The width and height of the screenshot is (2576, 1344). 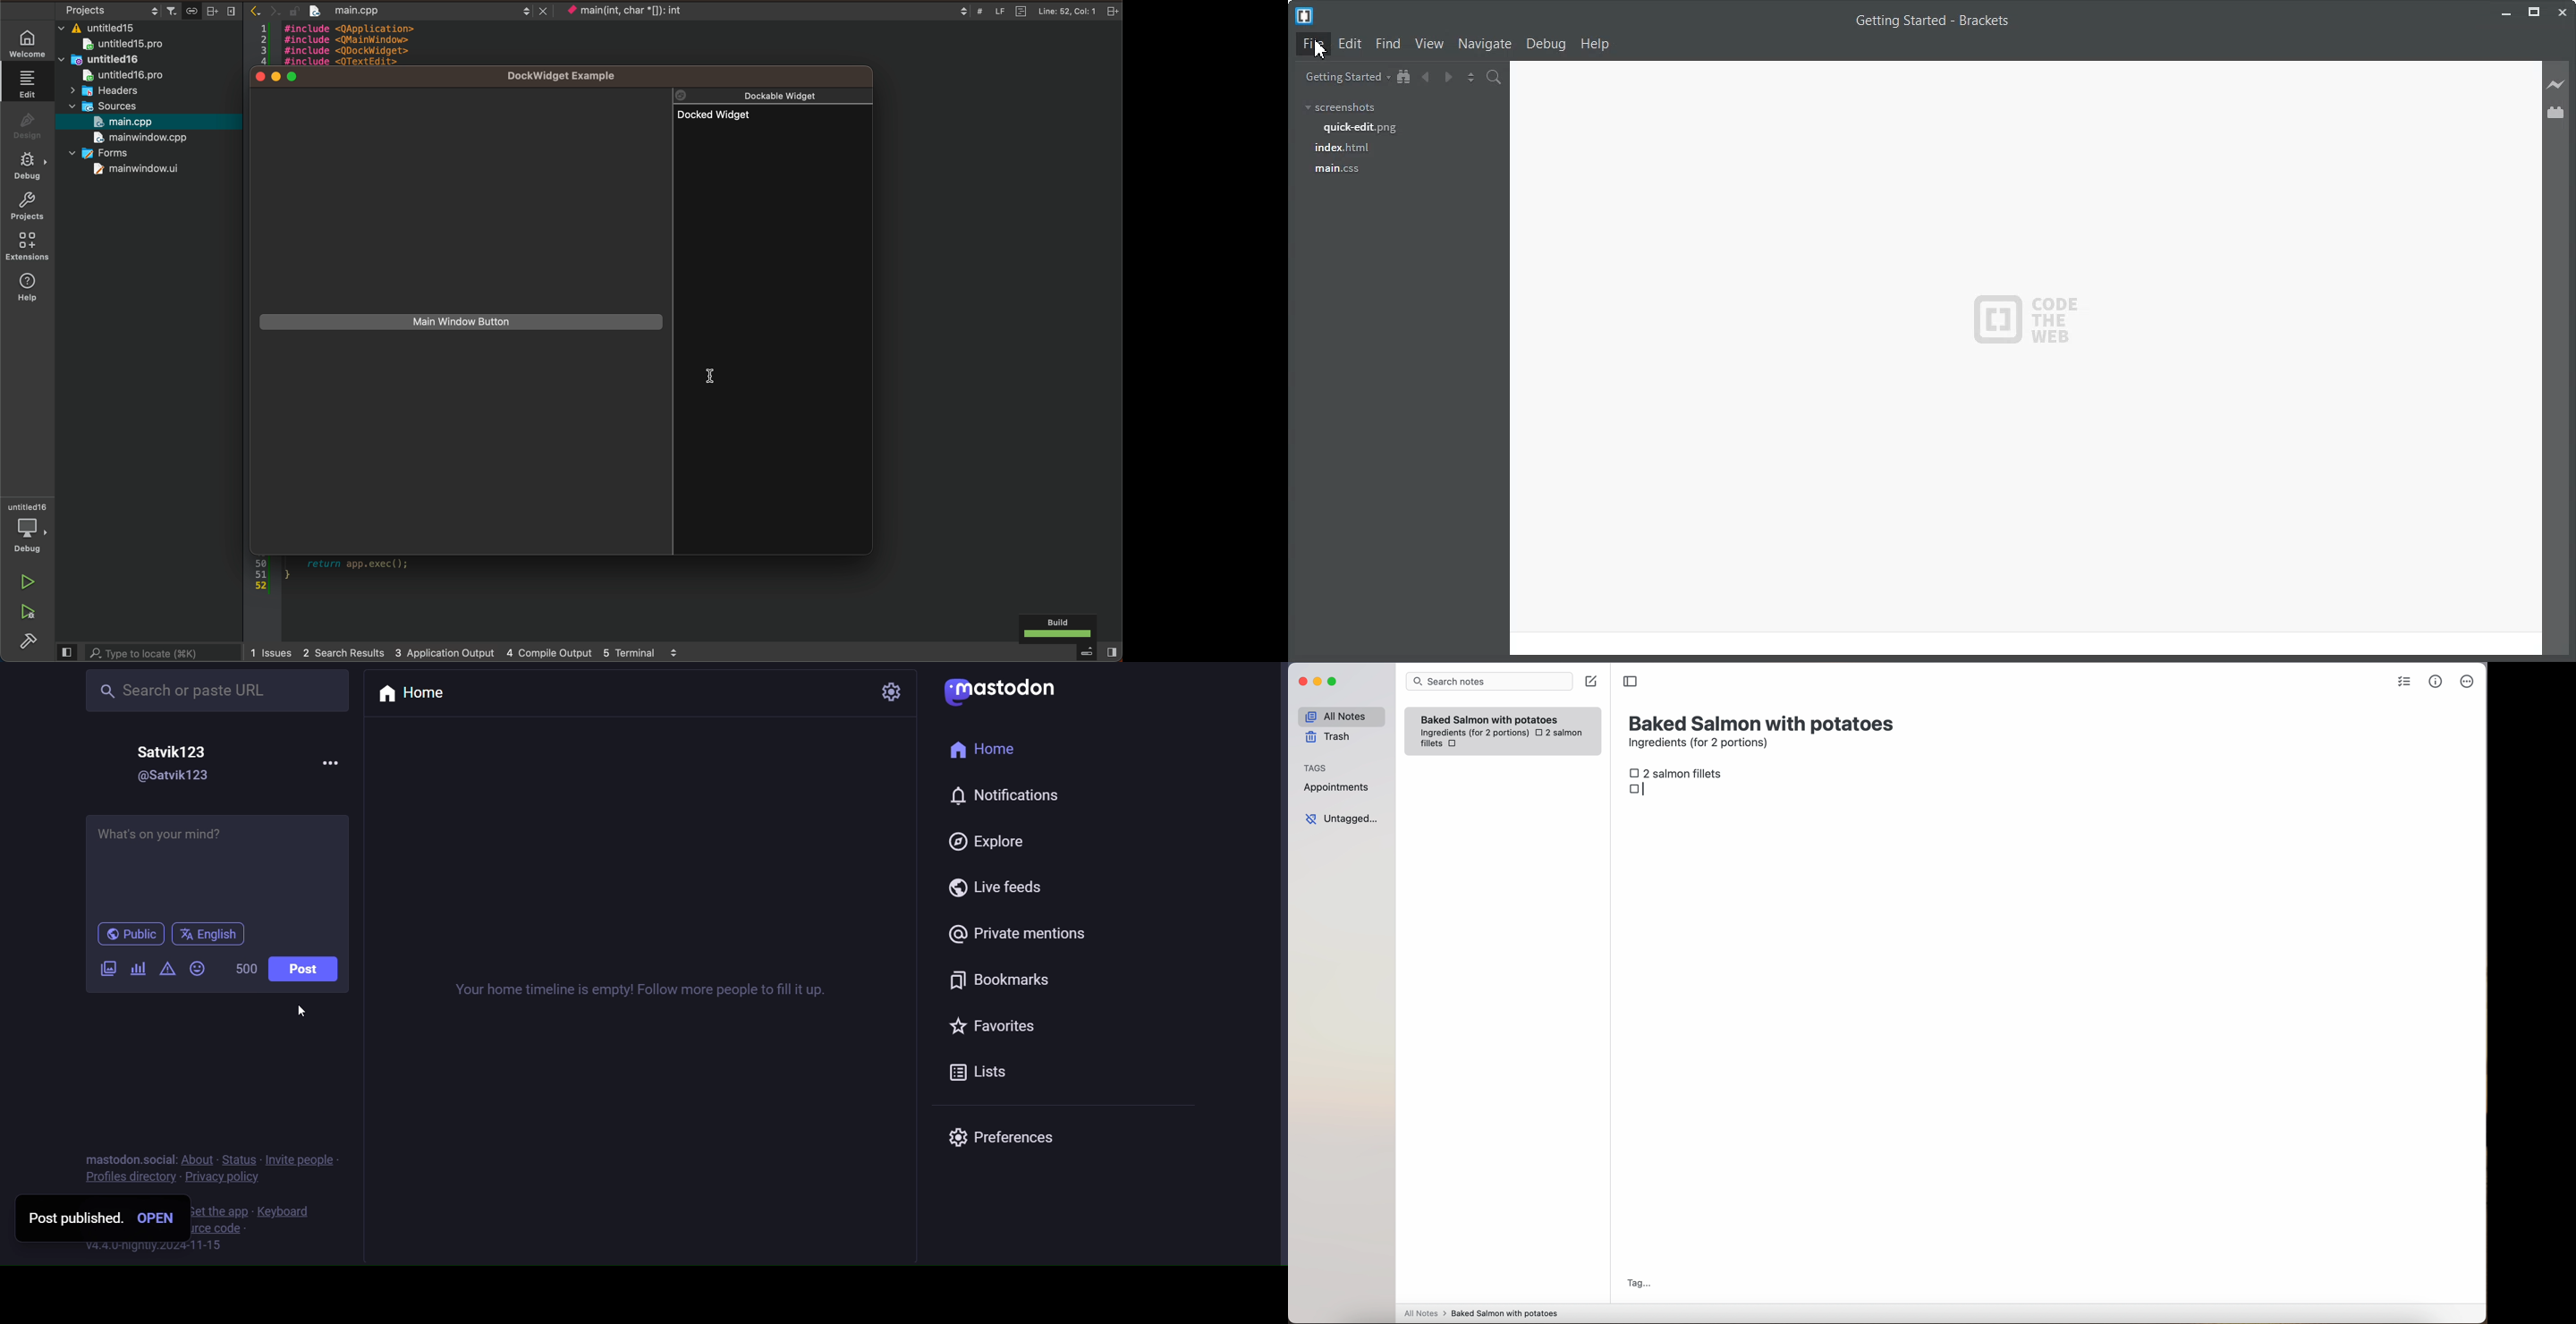 What do you see at coordinates (1448, 77) in the screenshot?
I see `Navigate Forward` at bounding box center [1448, 77].